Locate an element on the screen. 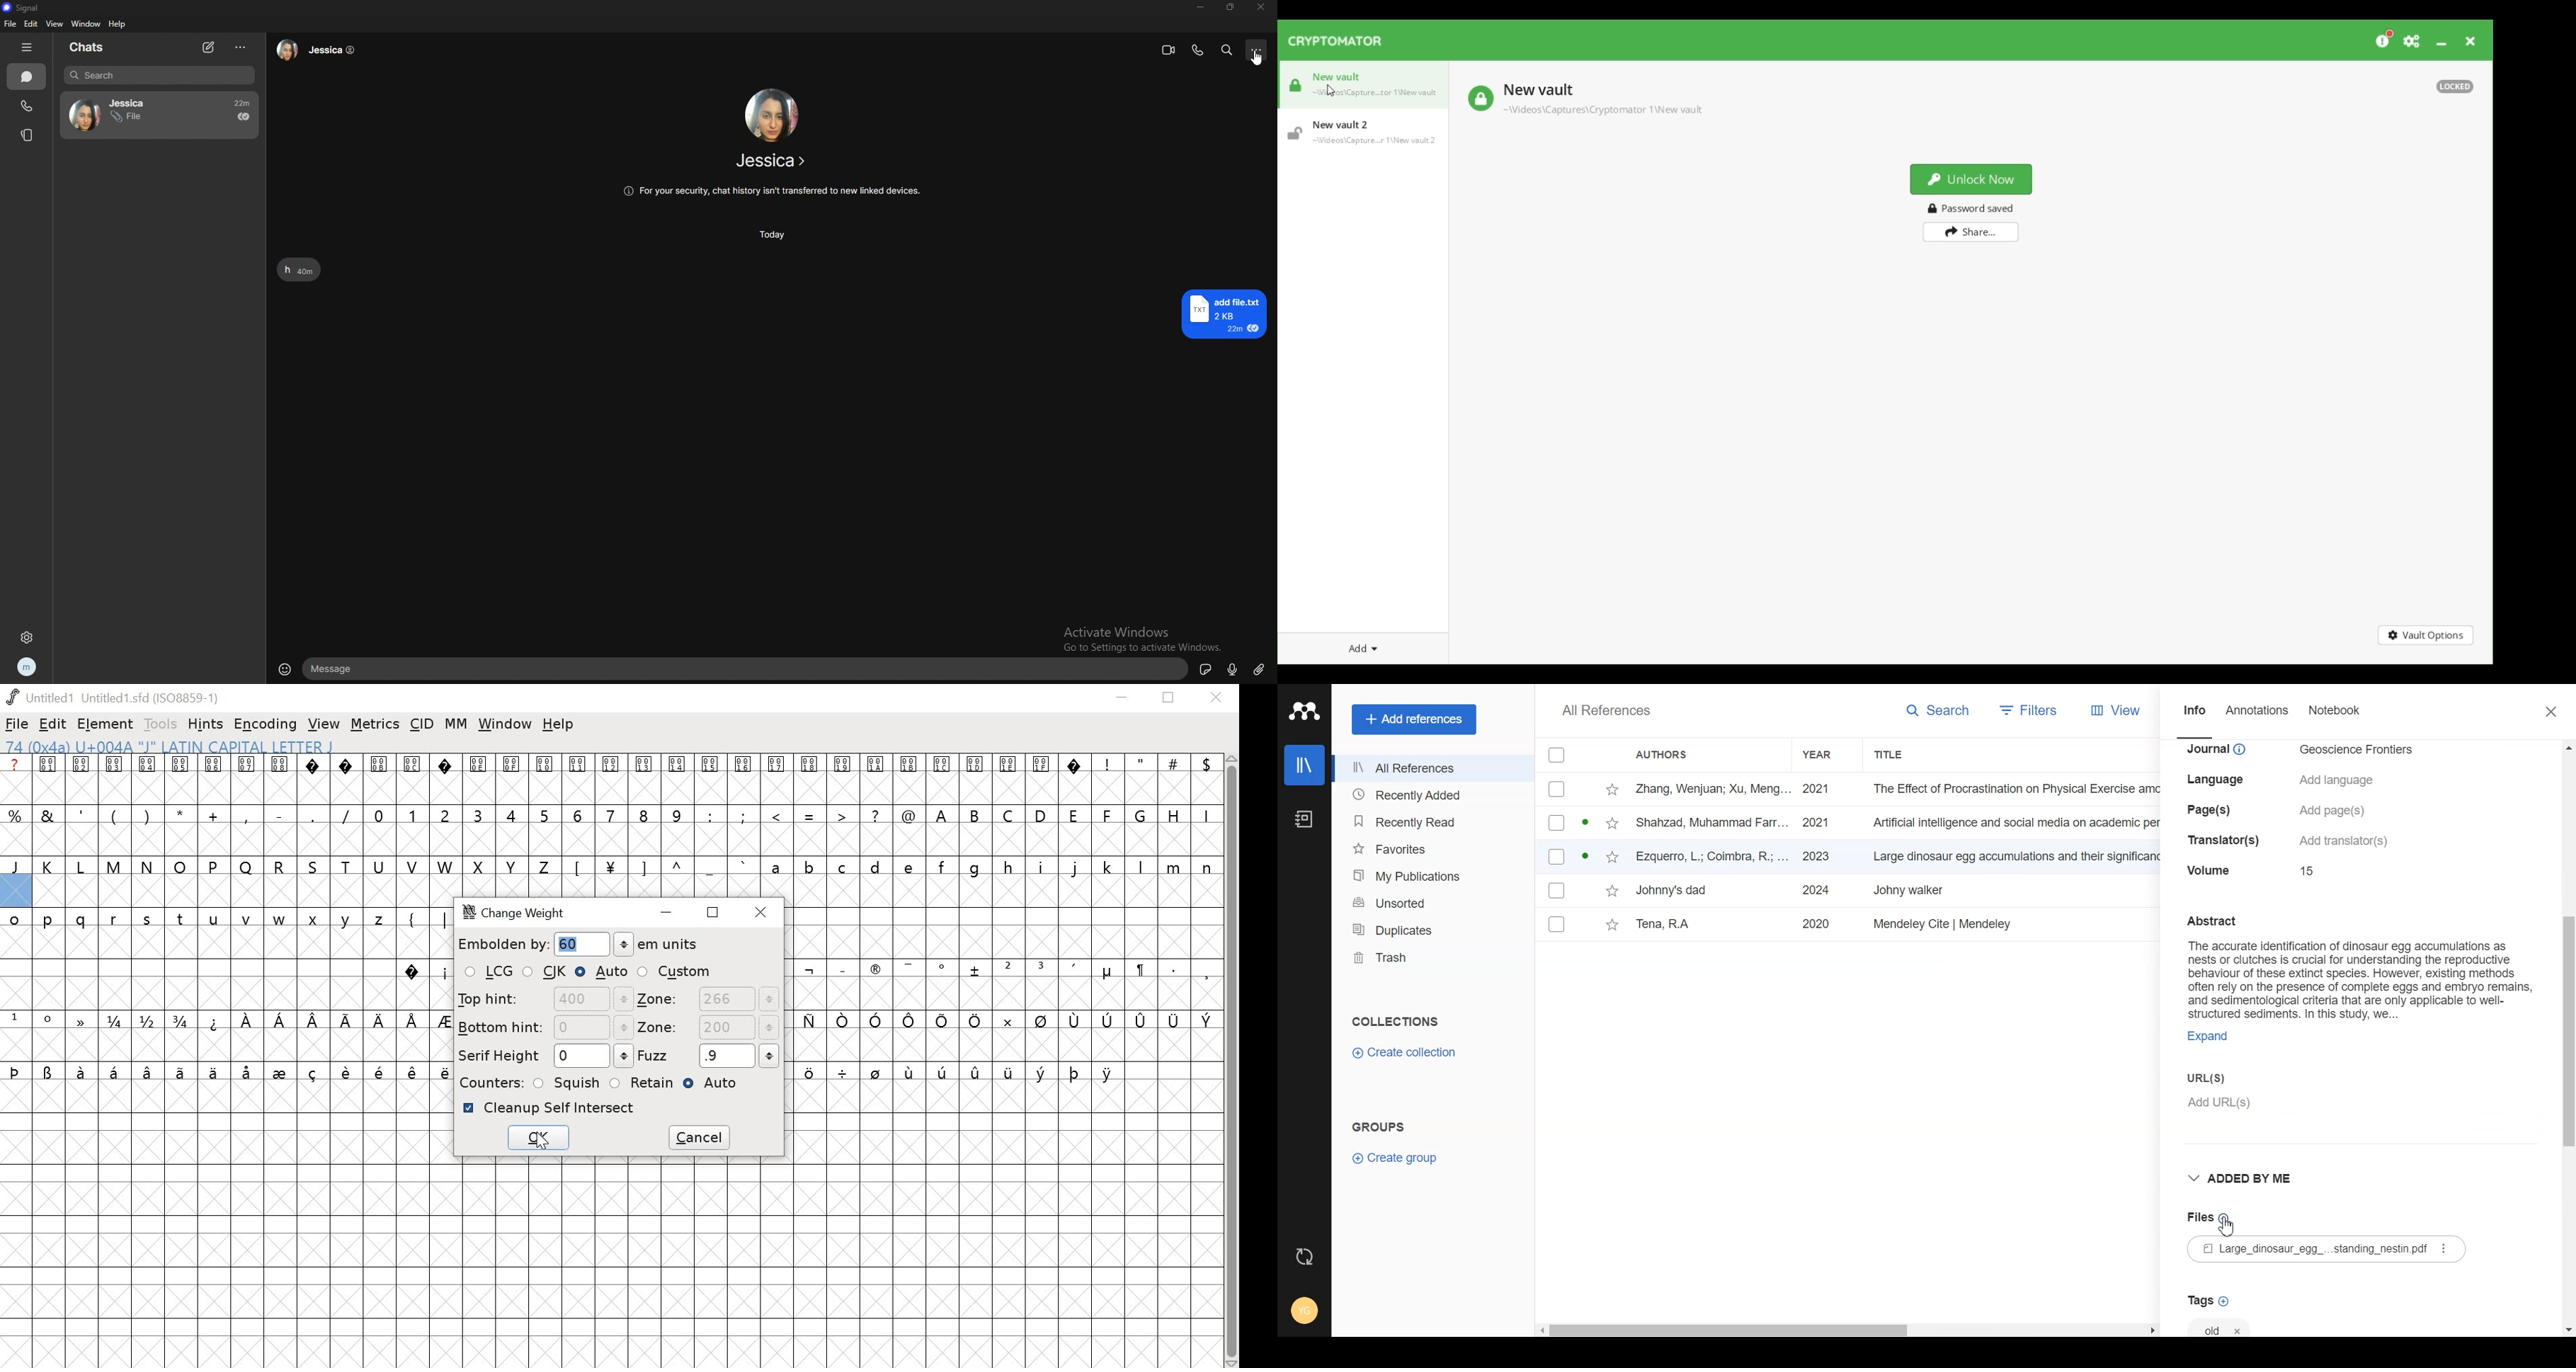 This screenshot has height=1372, width=2576. details is located at coordinates (2360, 751).